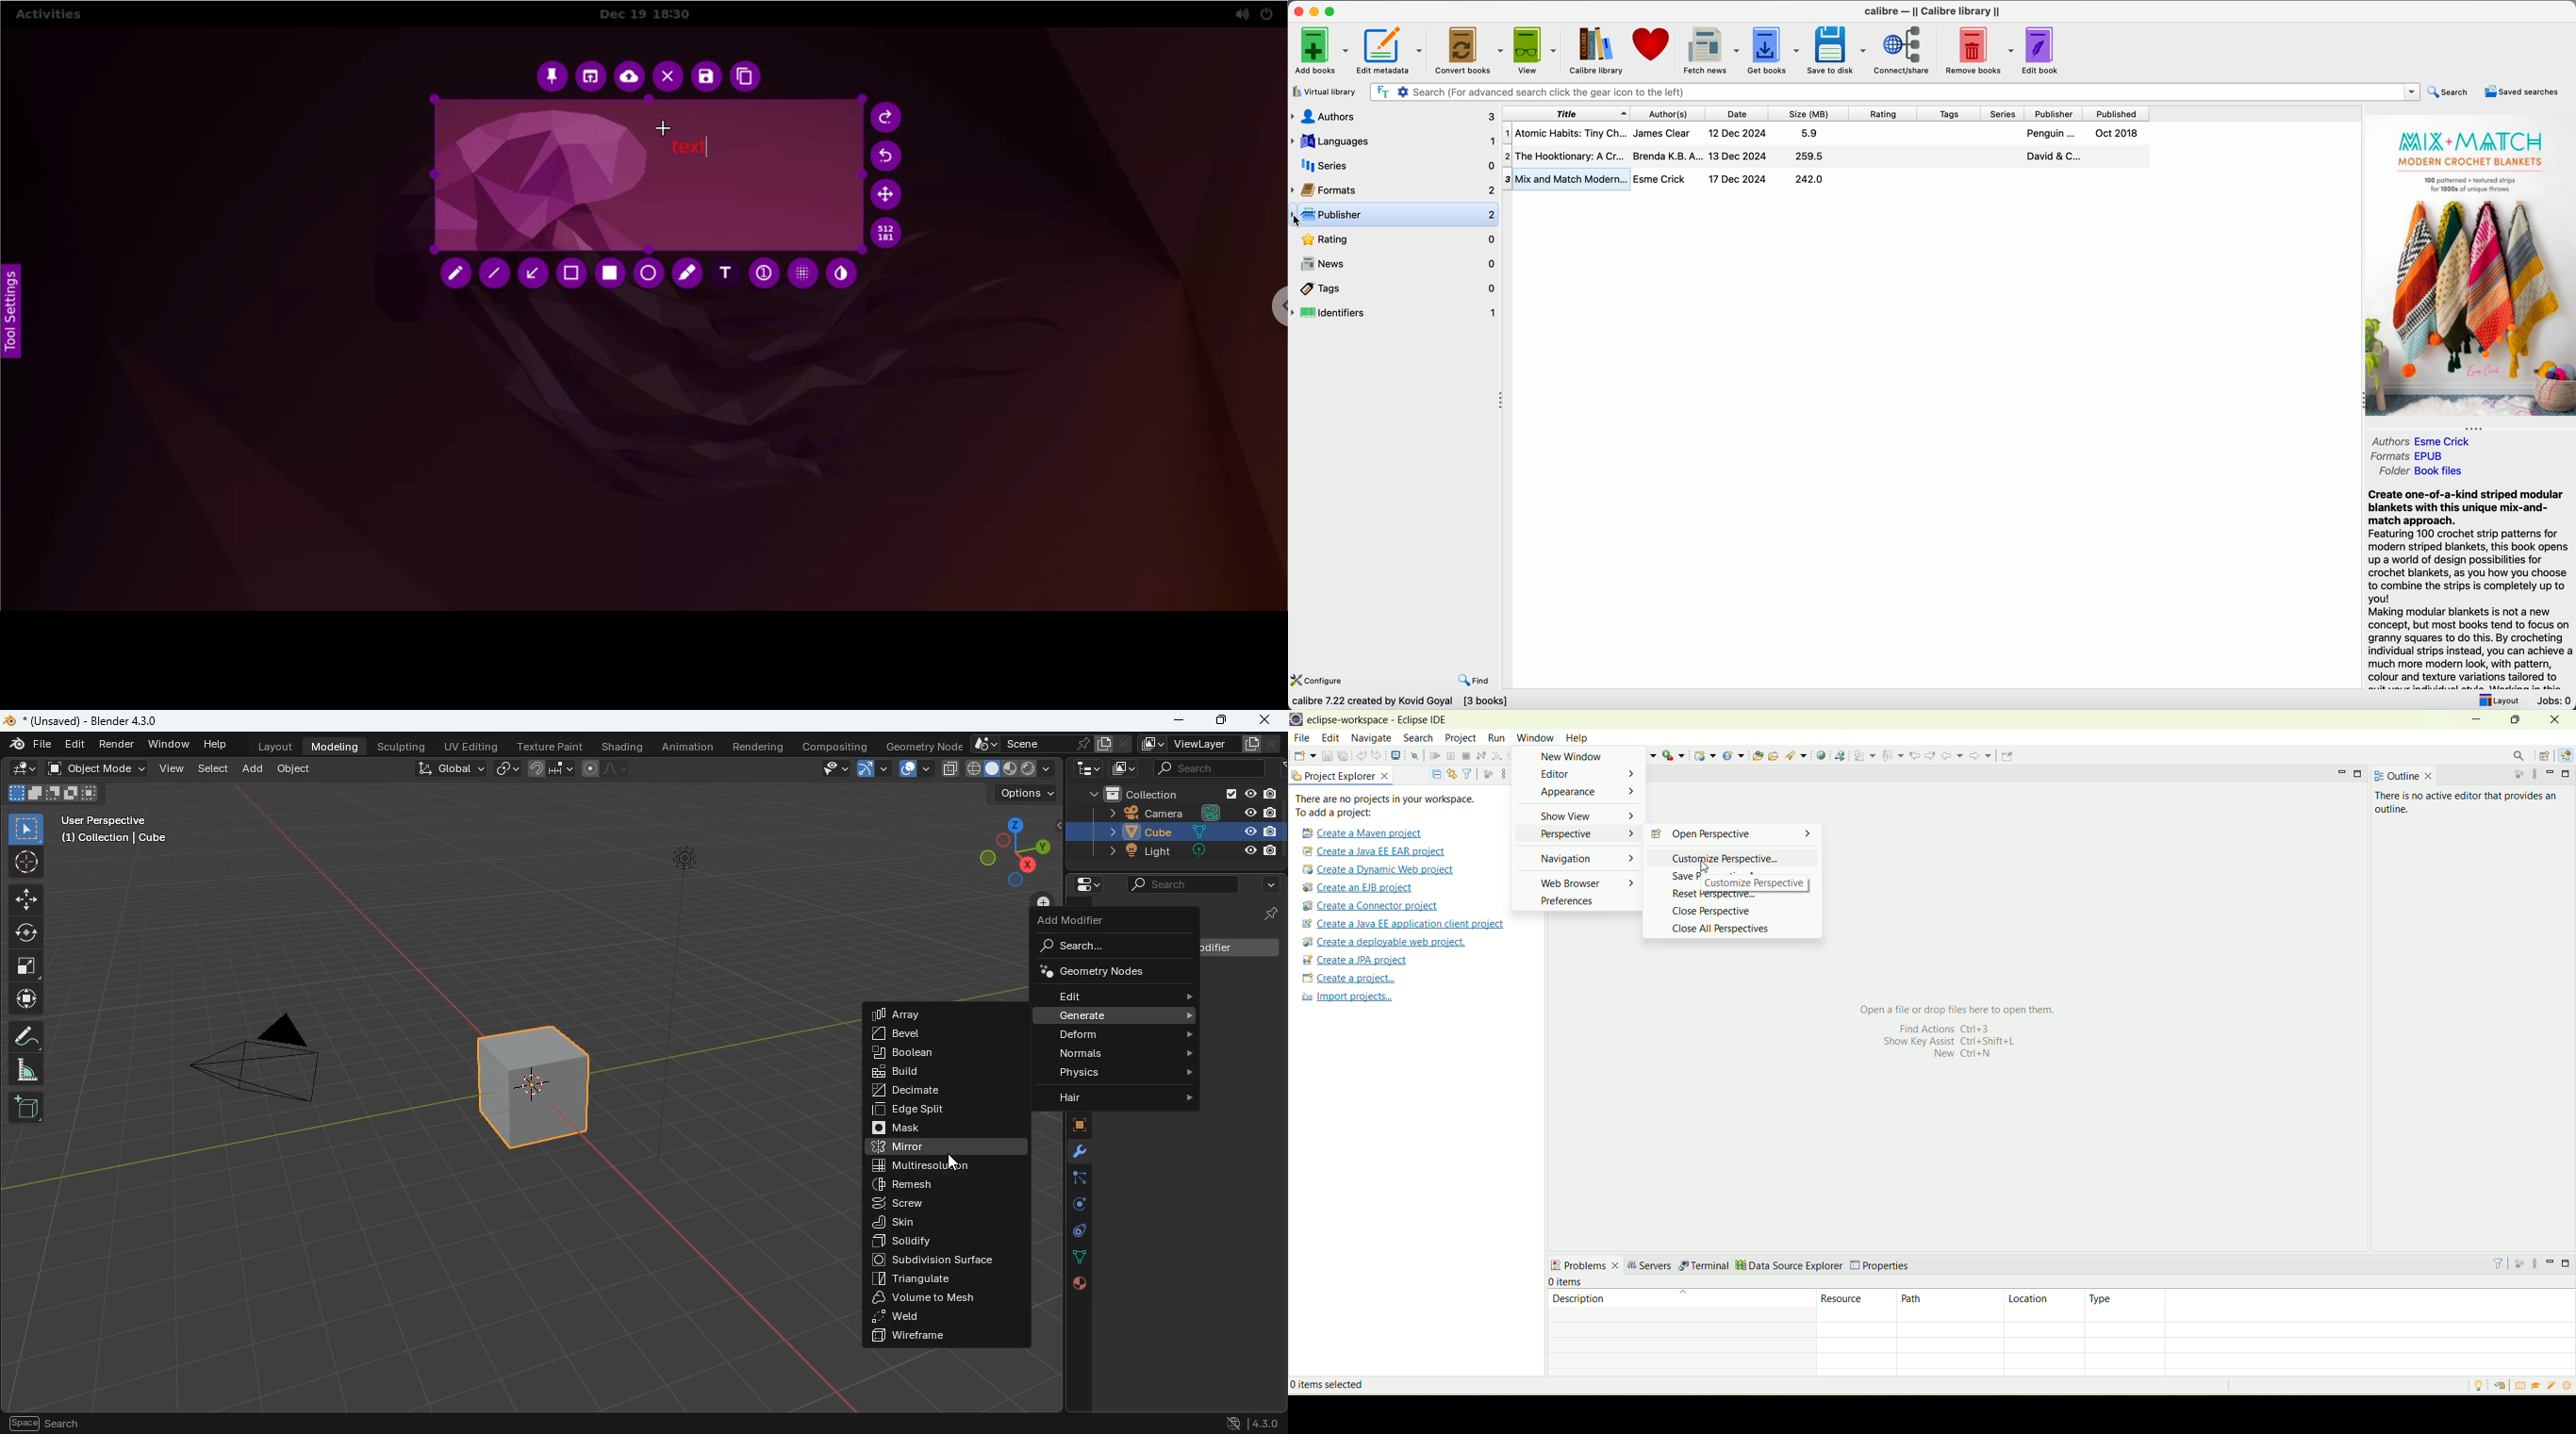 The width and height of the screenshot is (2576, 1456). What do you see at coordinates (1913, 755) in the screenshot?
I see `previous edit location` at bounding box center [1913, 755].